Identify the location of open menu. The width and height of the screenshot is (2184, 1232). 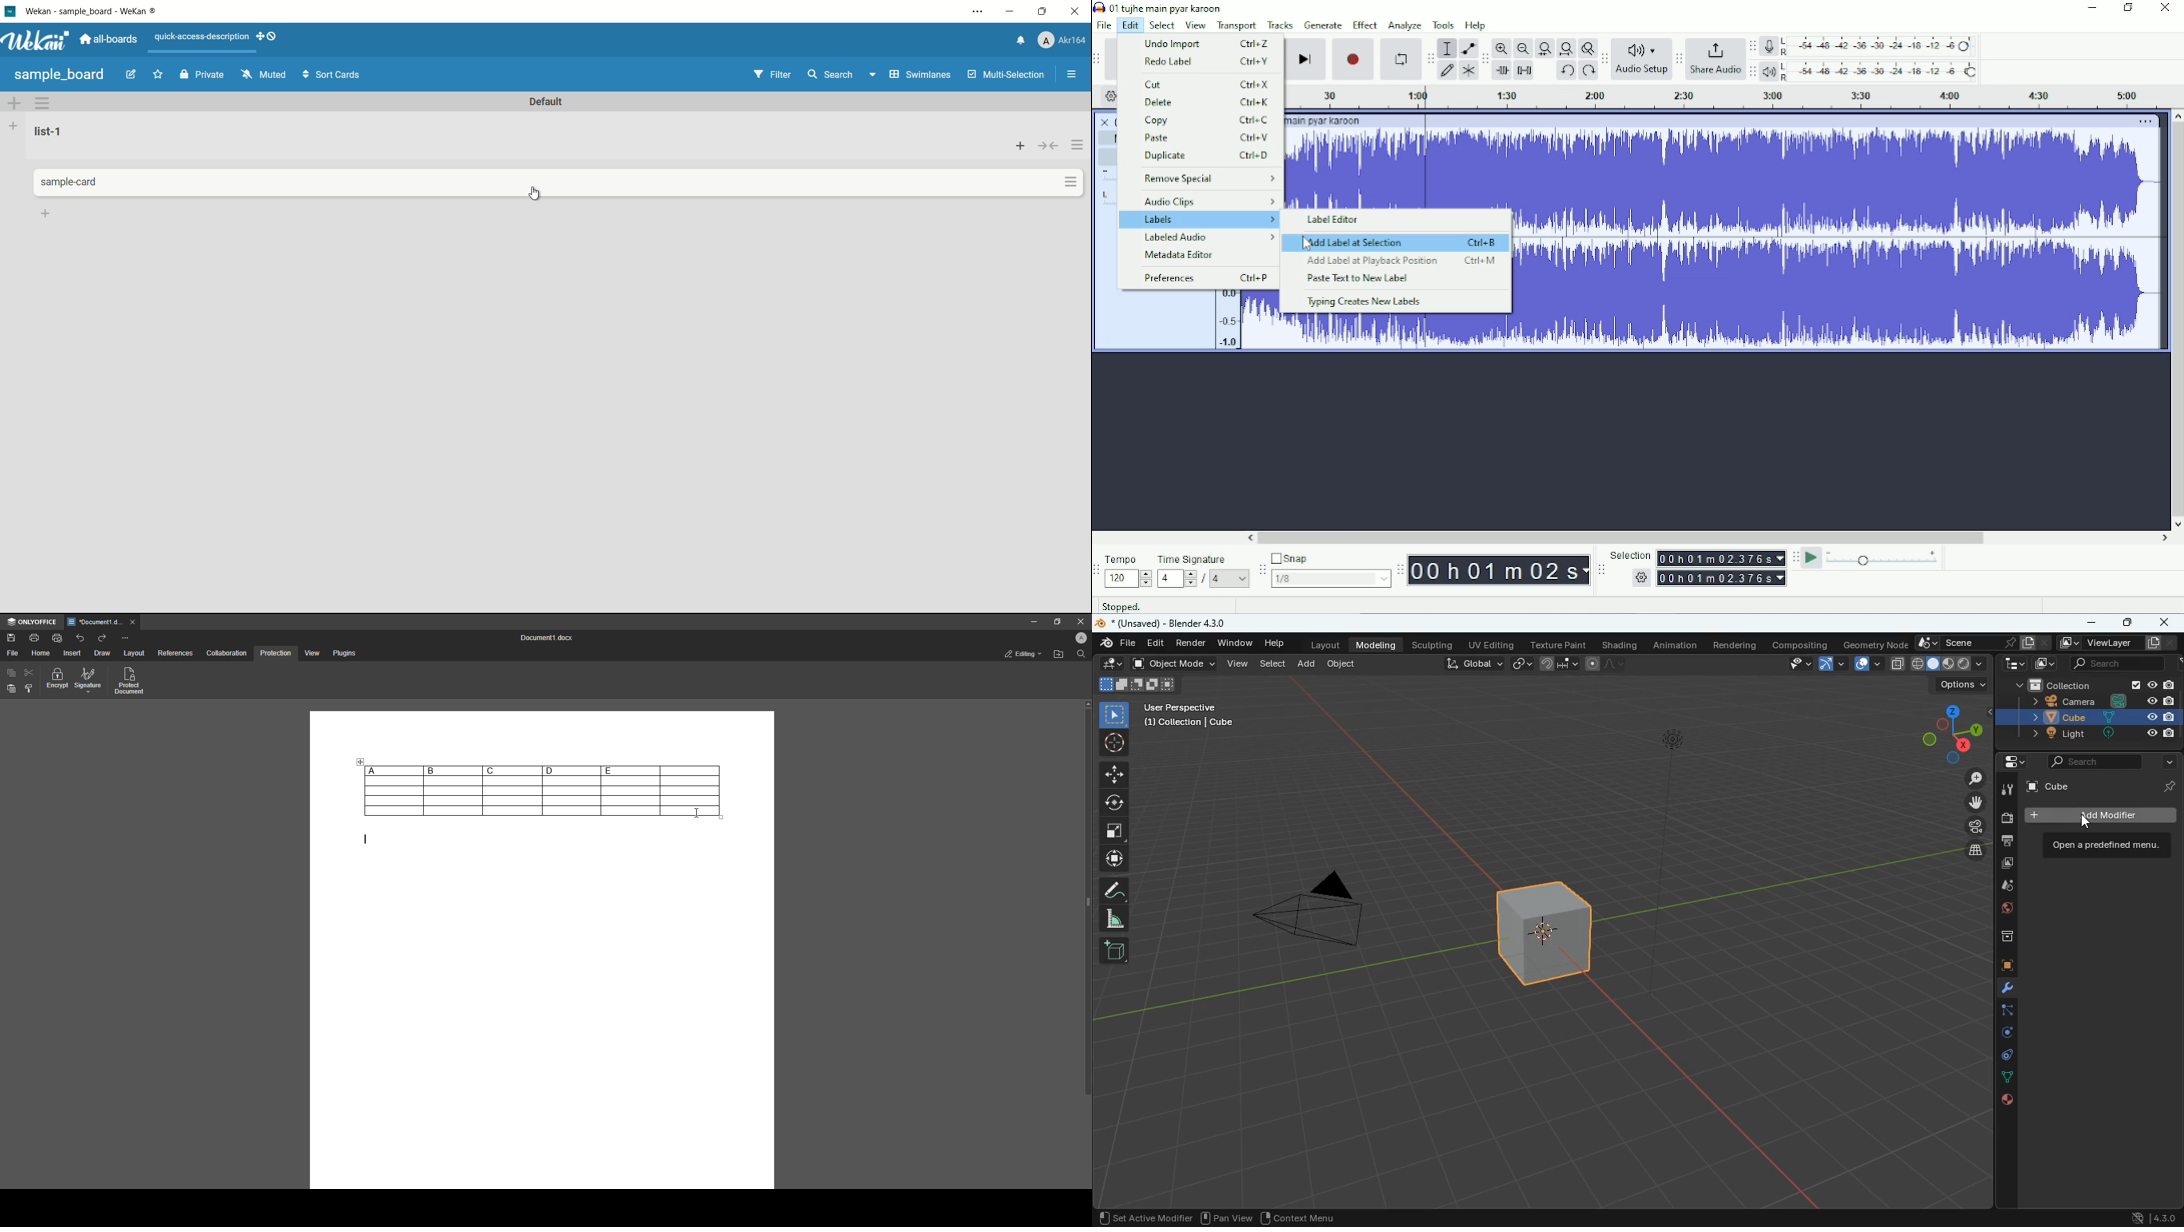
(2106, 847).